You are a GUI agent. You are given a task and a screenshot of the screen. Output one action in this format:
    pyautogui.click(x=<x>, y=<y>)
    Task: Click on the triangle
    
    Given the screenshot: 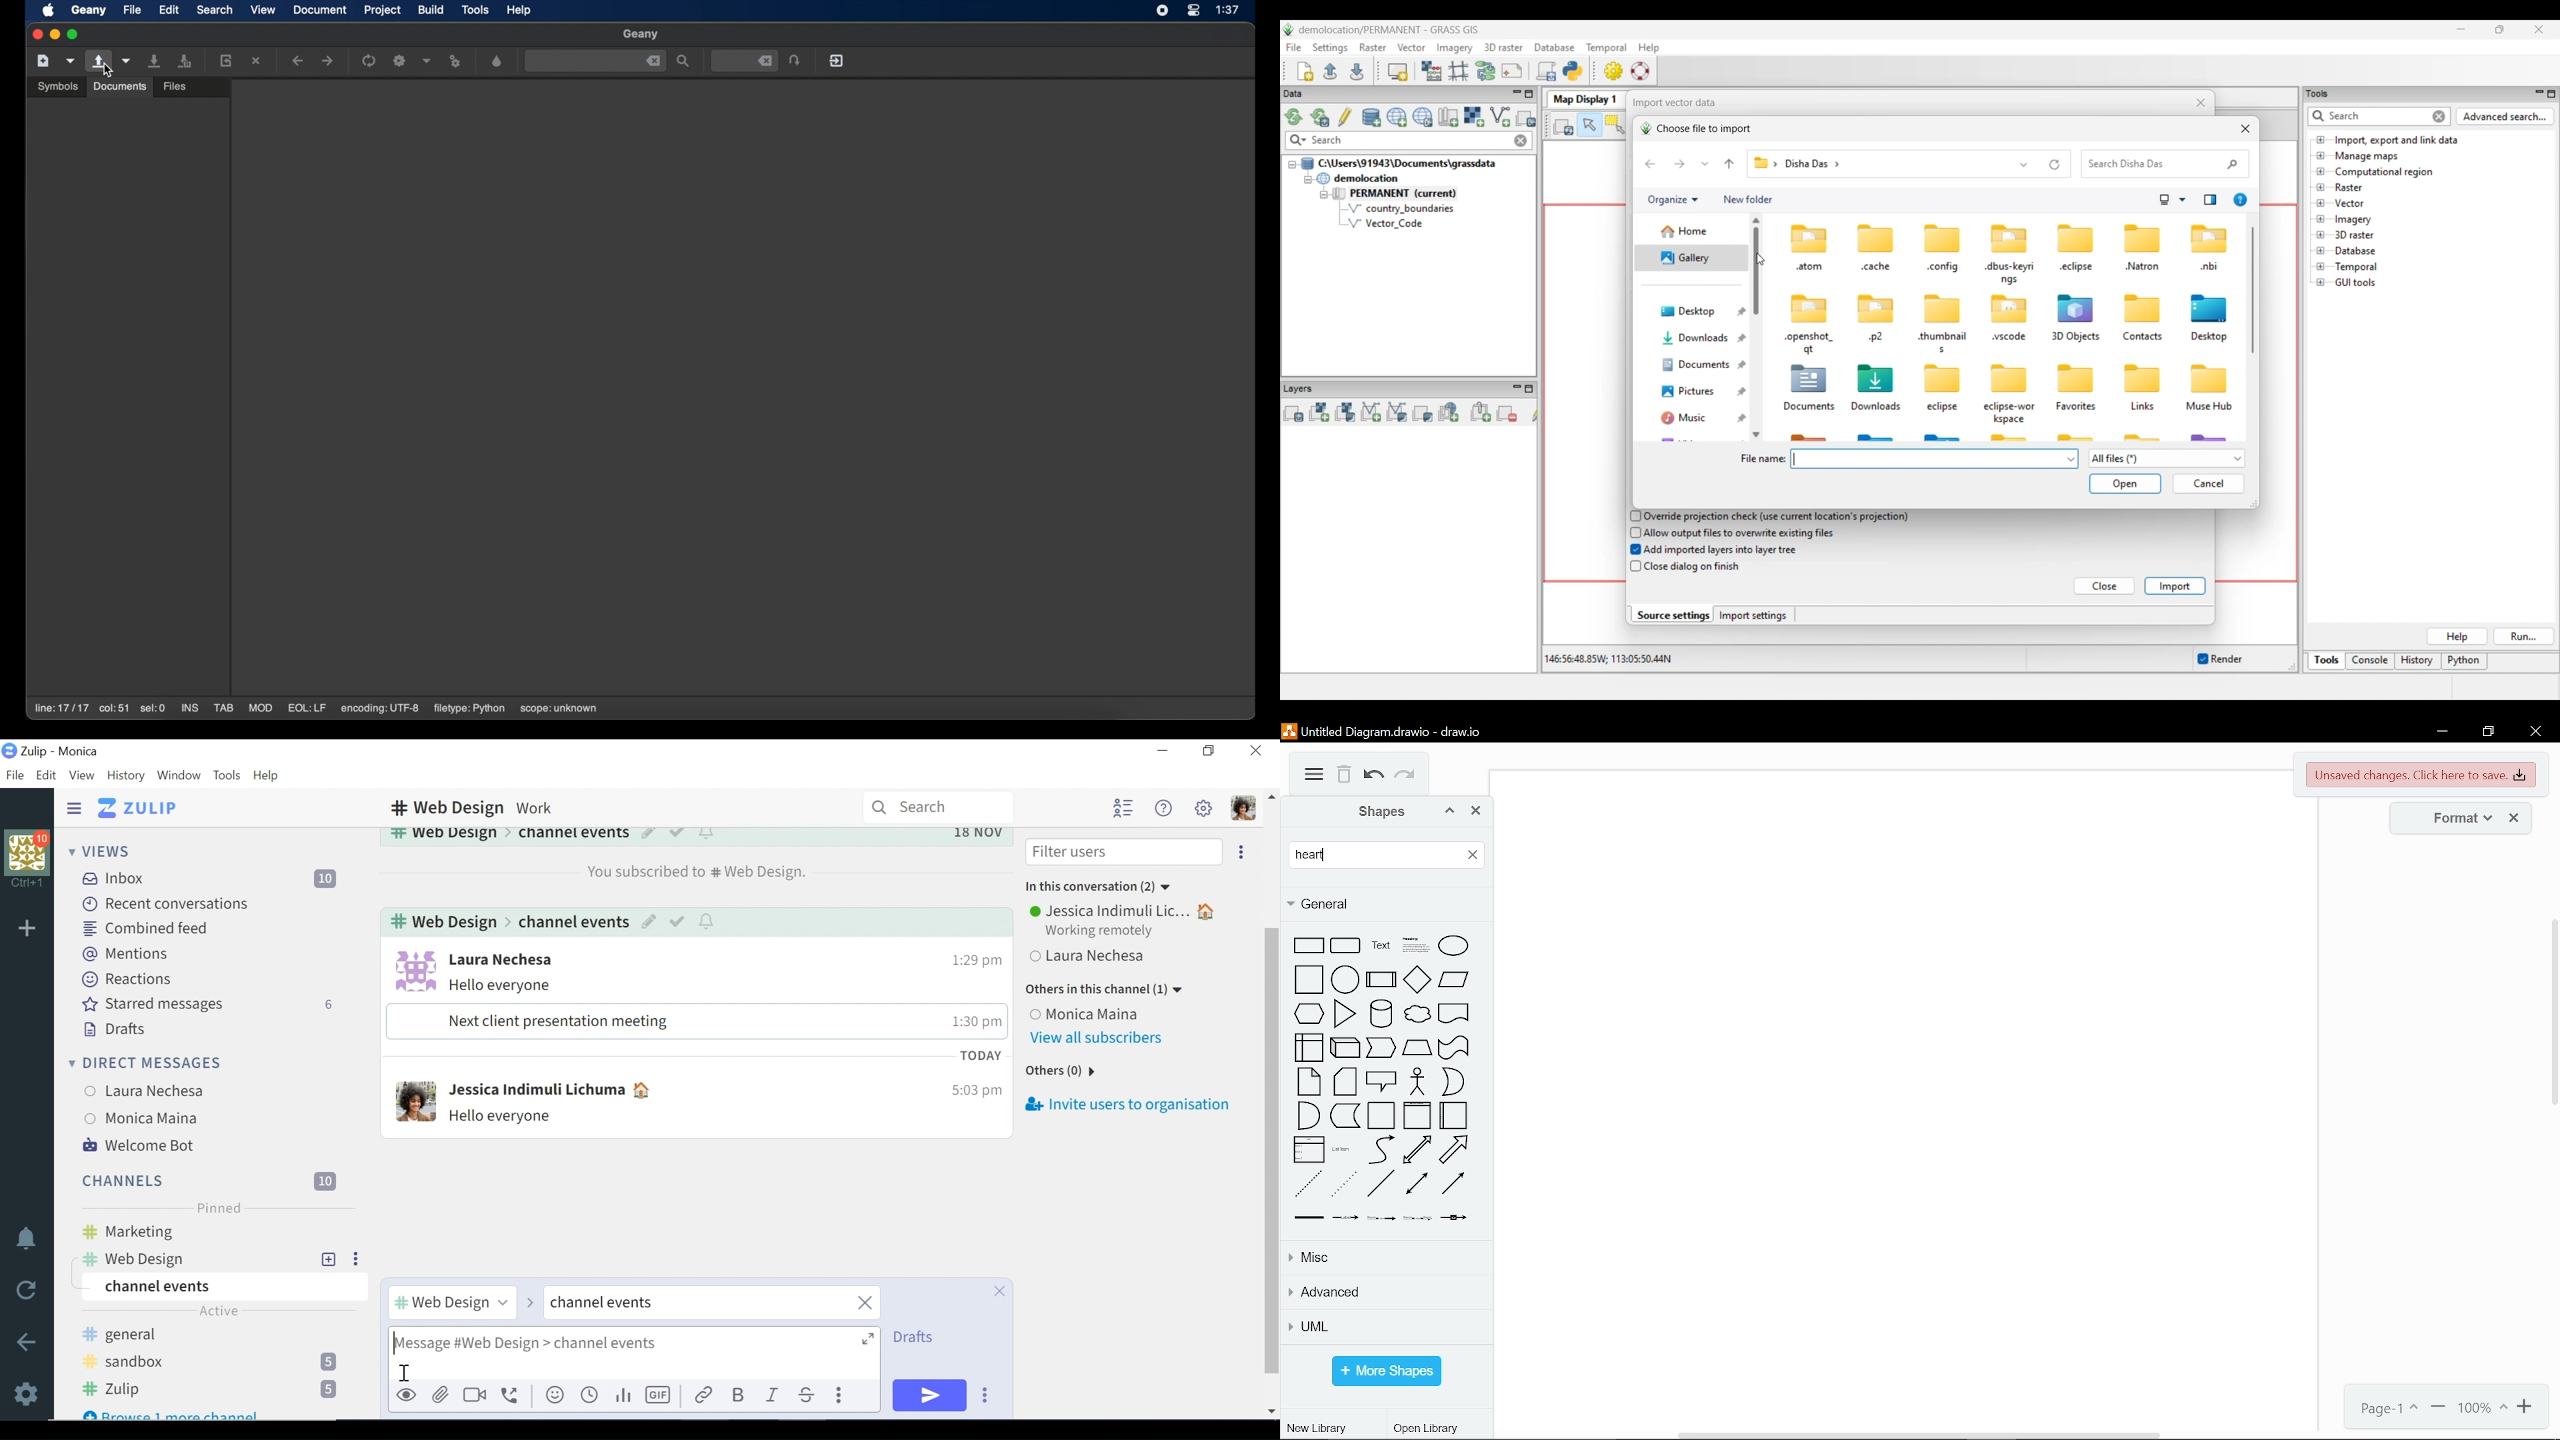 What is the action you would take?
    pyautogui.click(x=1344, y=1015)
    